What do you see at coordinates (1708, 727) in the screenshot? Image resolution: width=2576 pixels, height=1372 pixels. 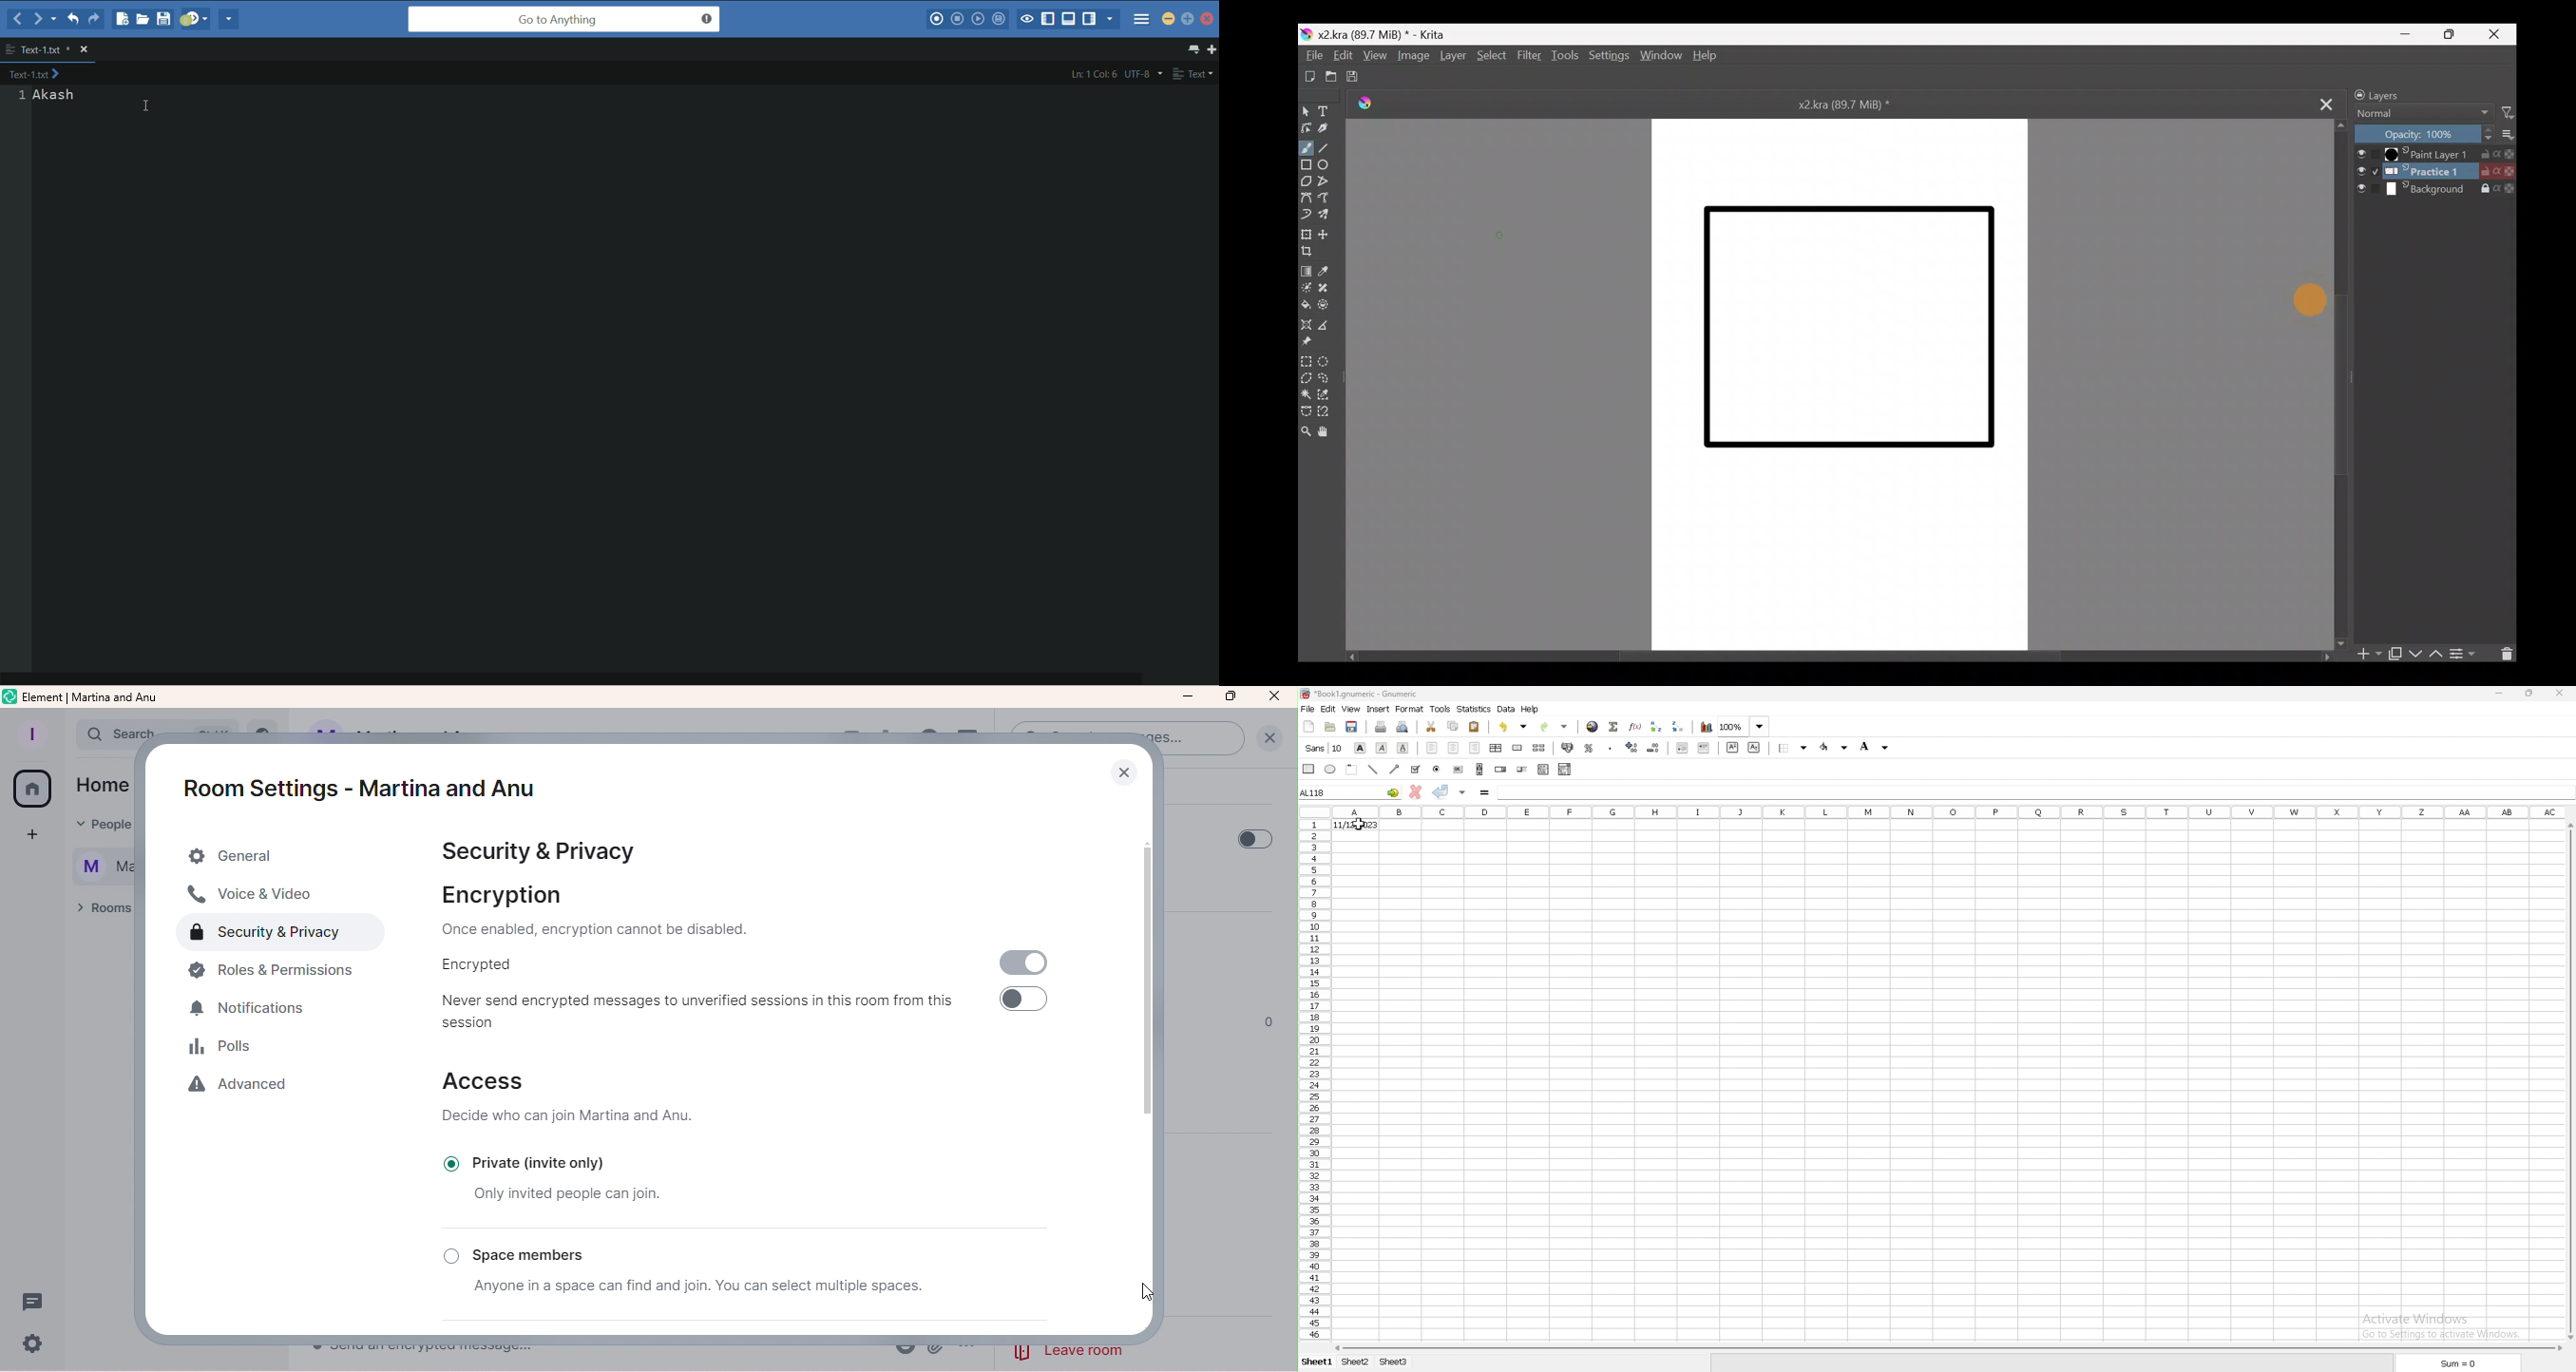 I see `chart` at bounding box center [1708, 727].